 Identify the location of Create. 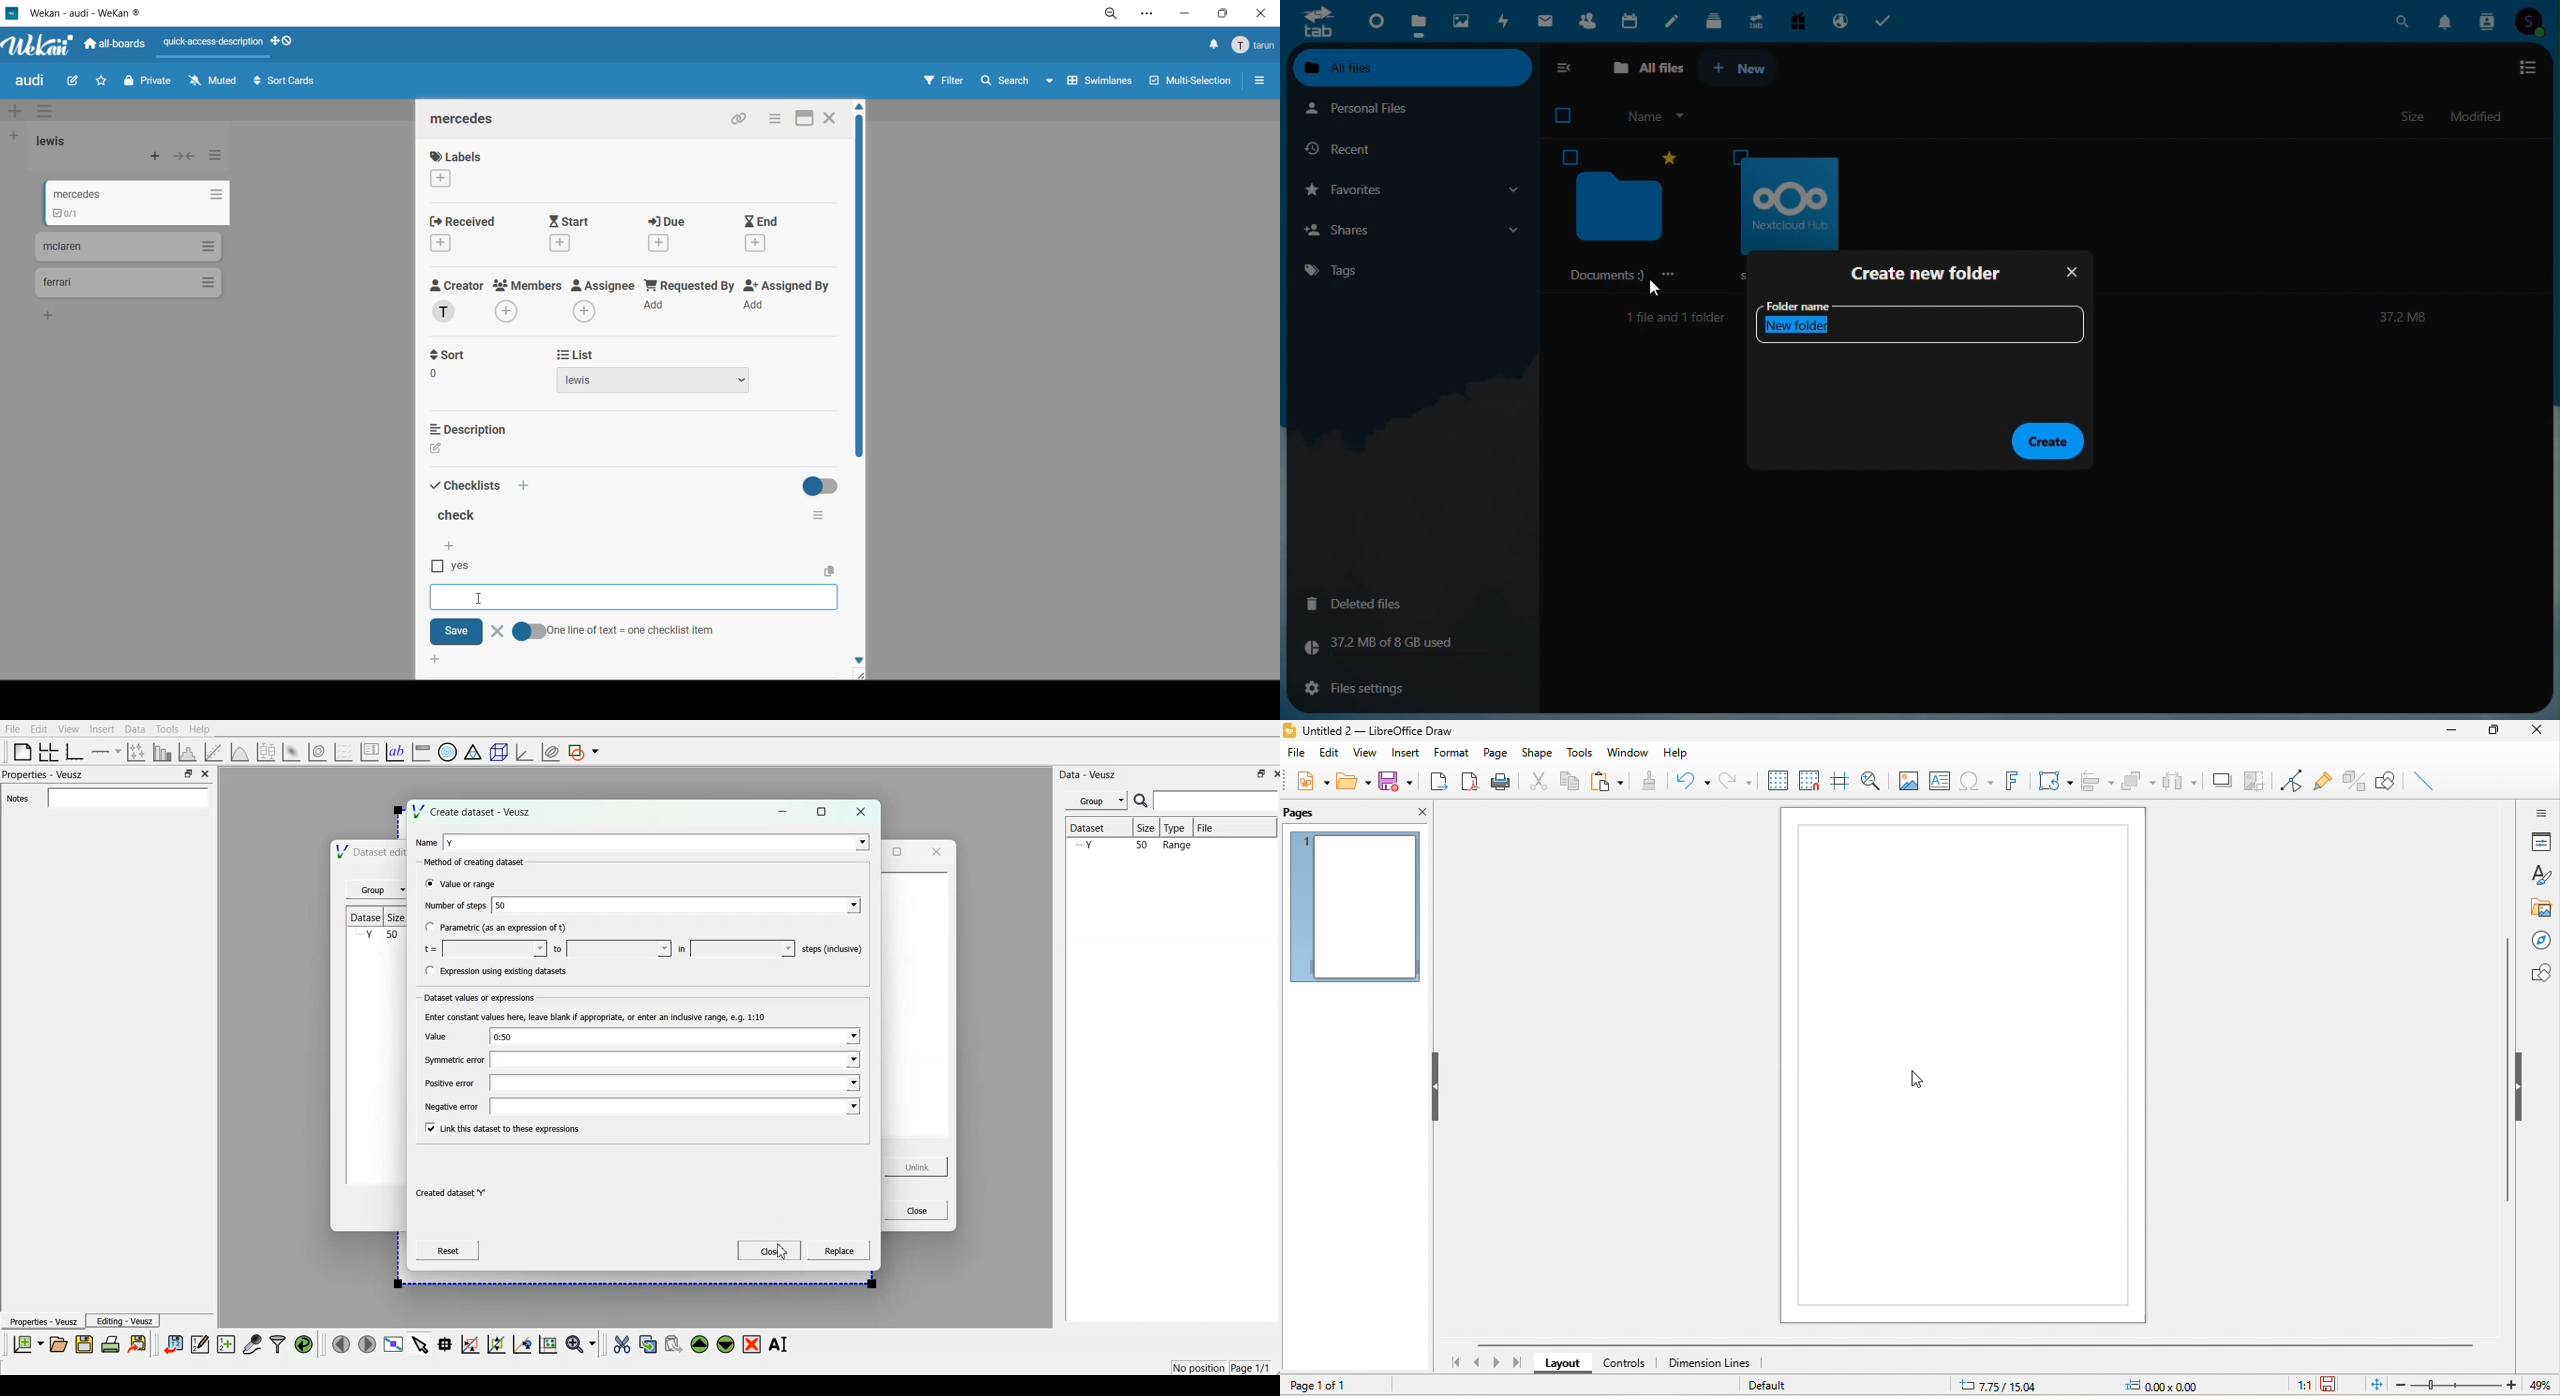
(2048, 441).